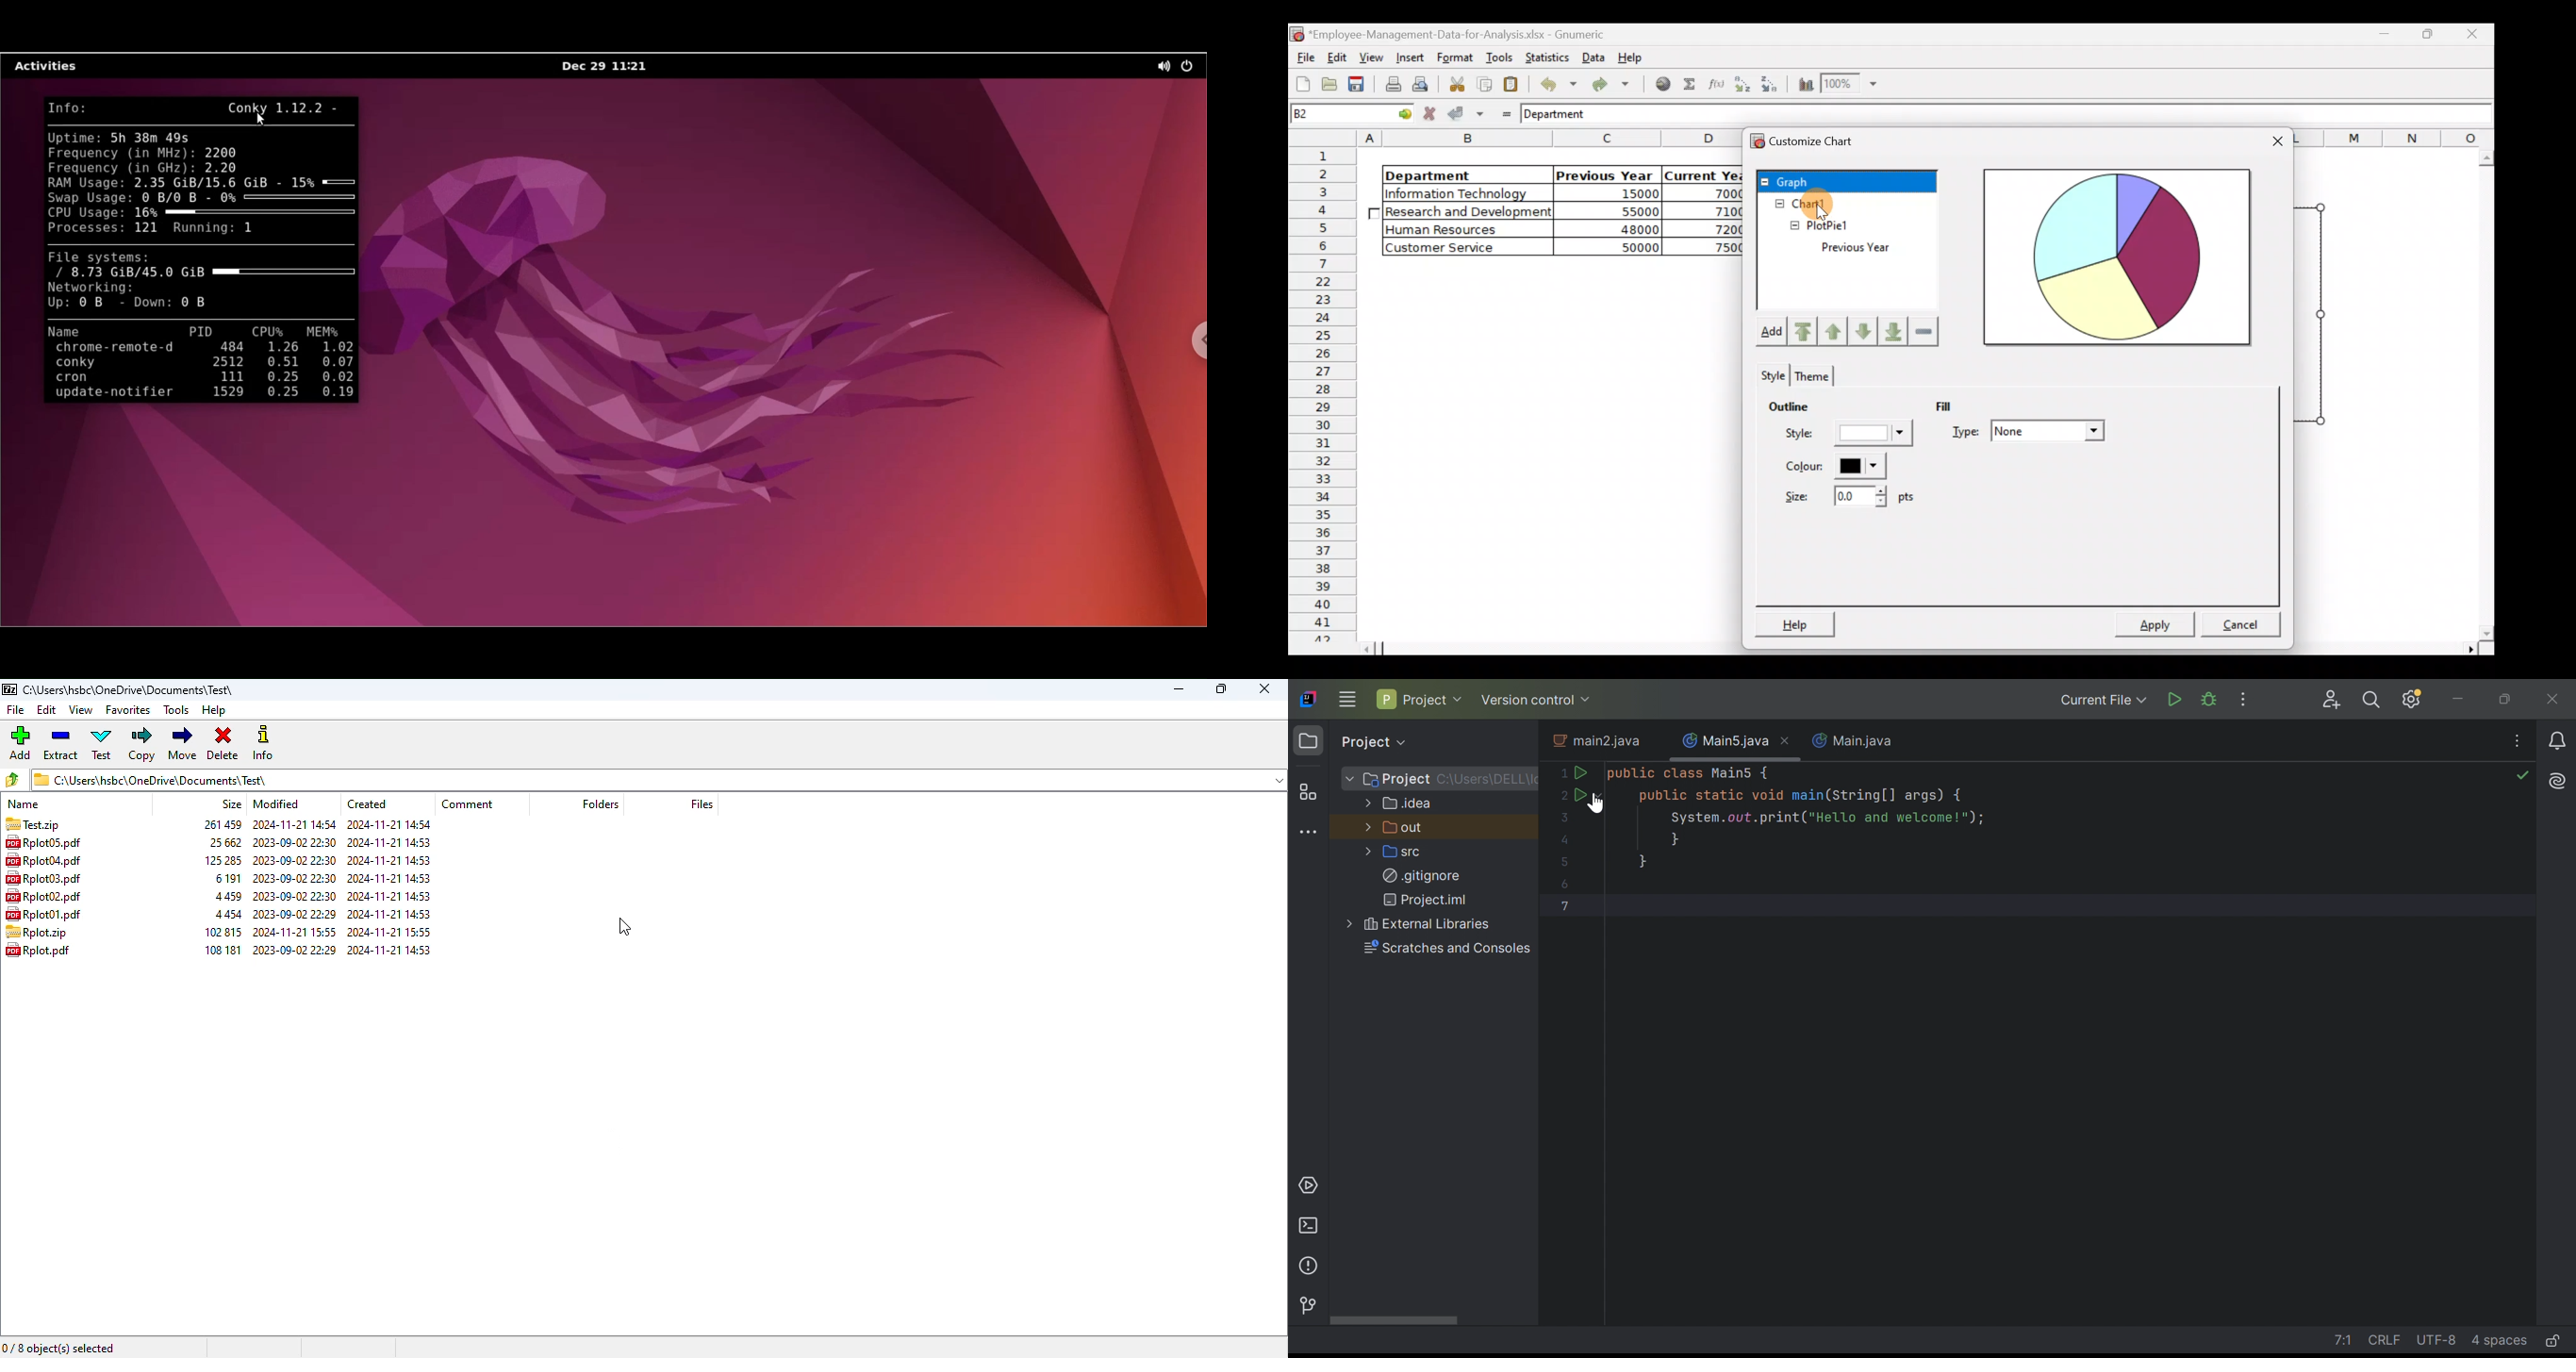 The width and height of the screenshot is (2576, 1372). Describe the element at coordinates (2276, 141) in the screenshot. I see `Close` at that location.